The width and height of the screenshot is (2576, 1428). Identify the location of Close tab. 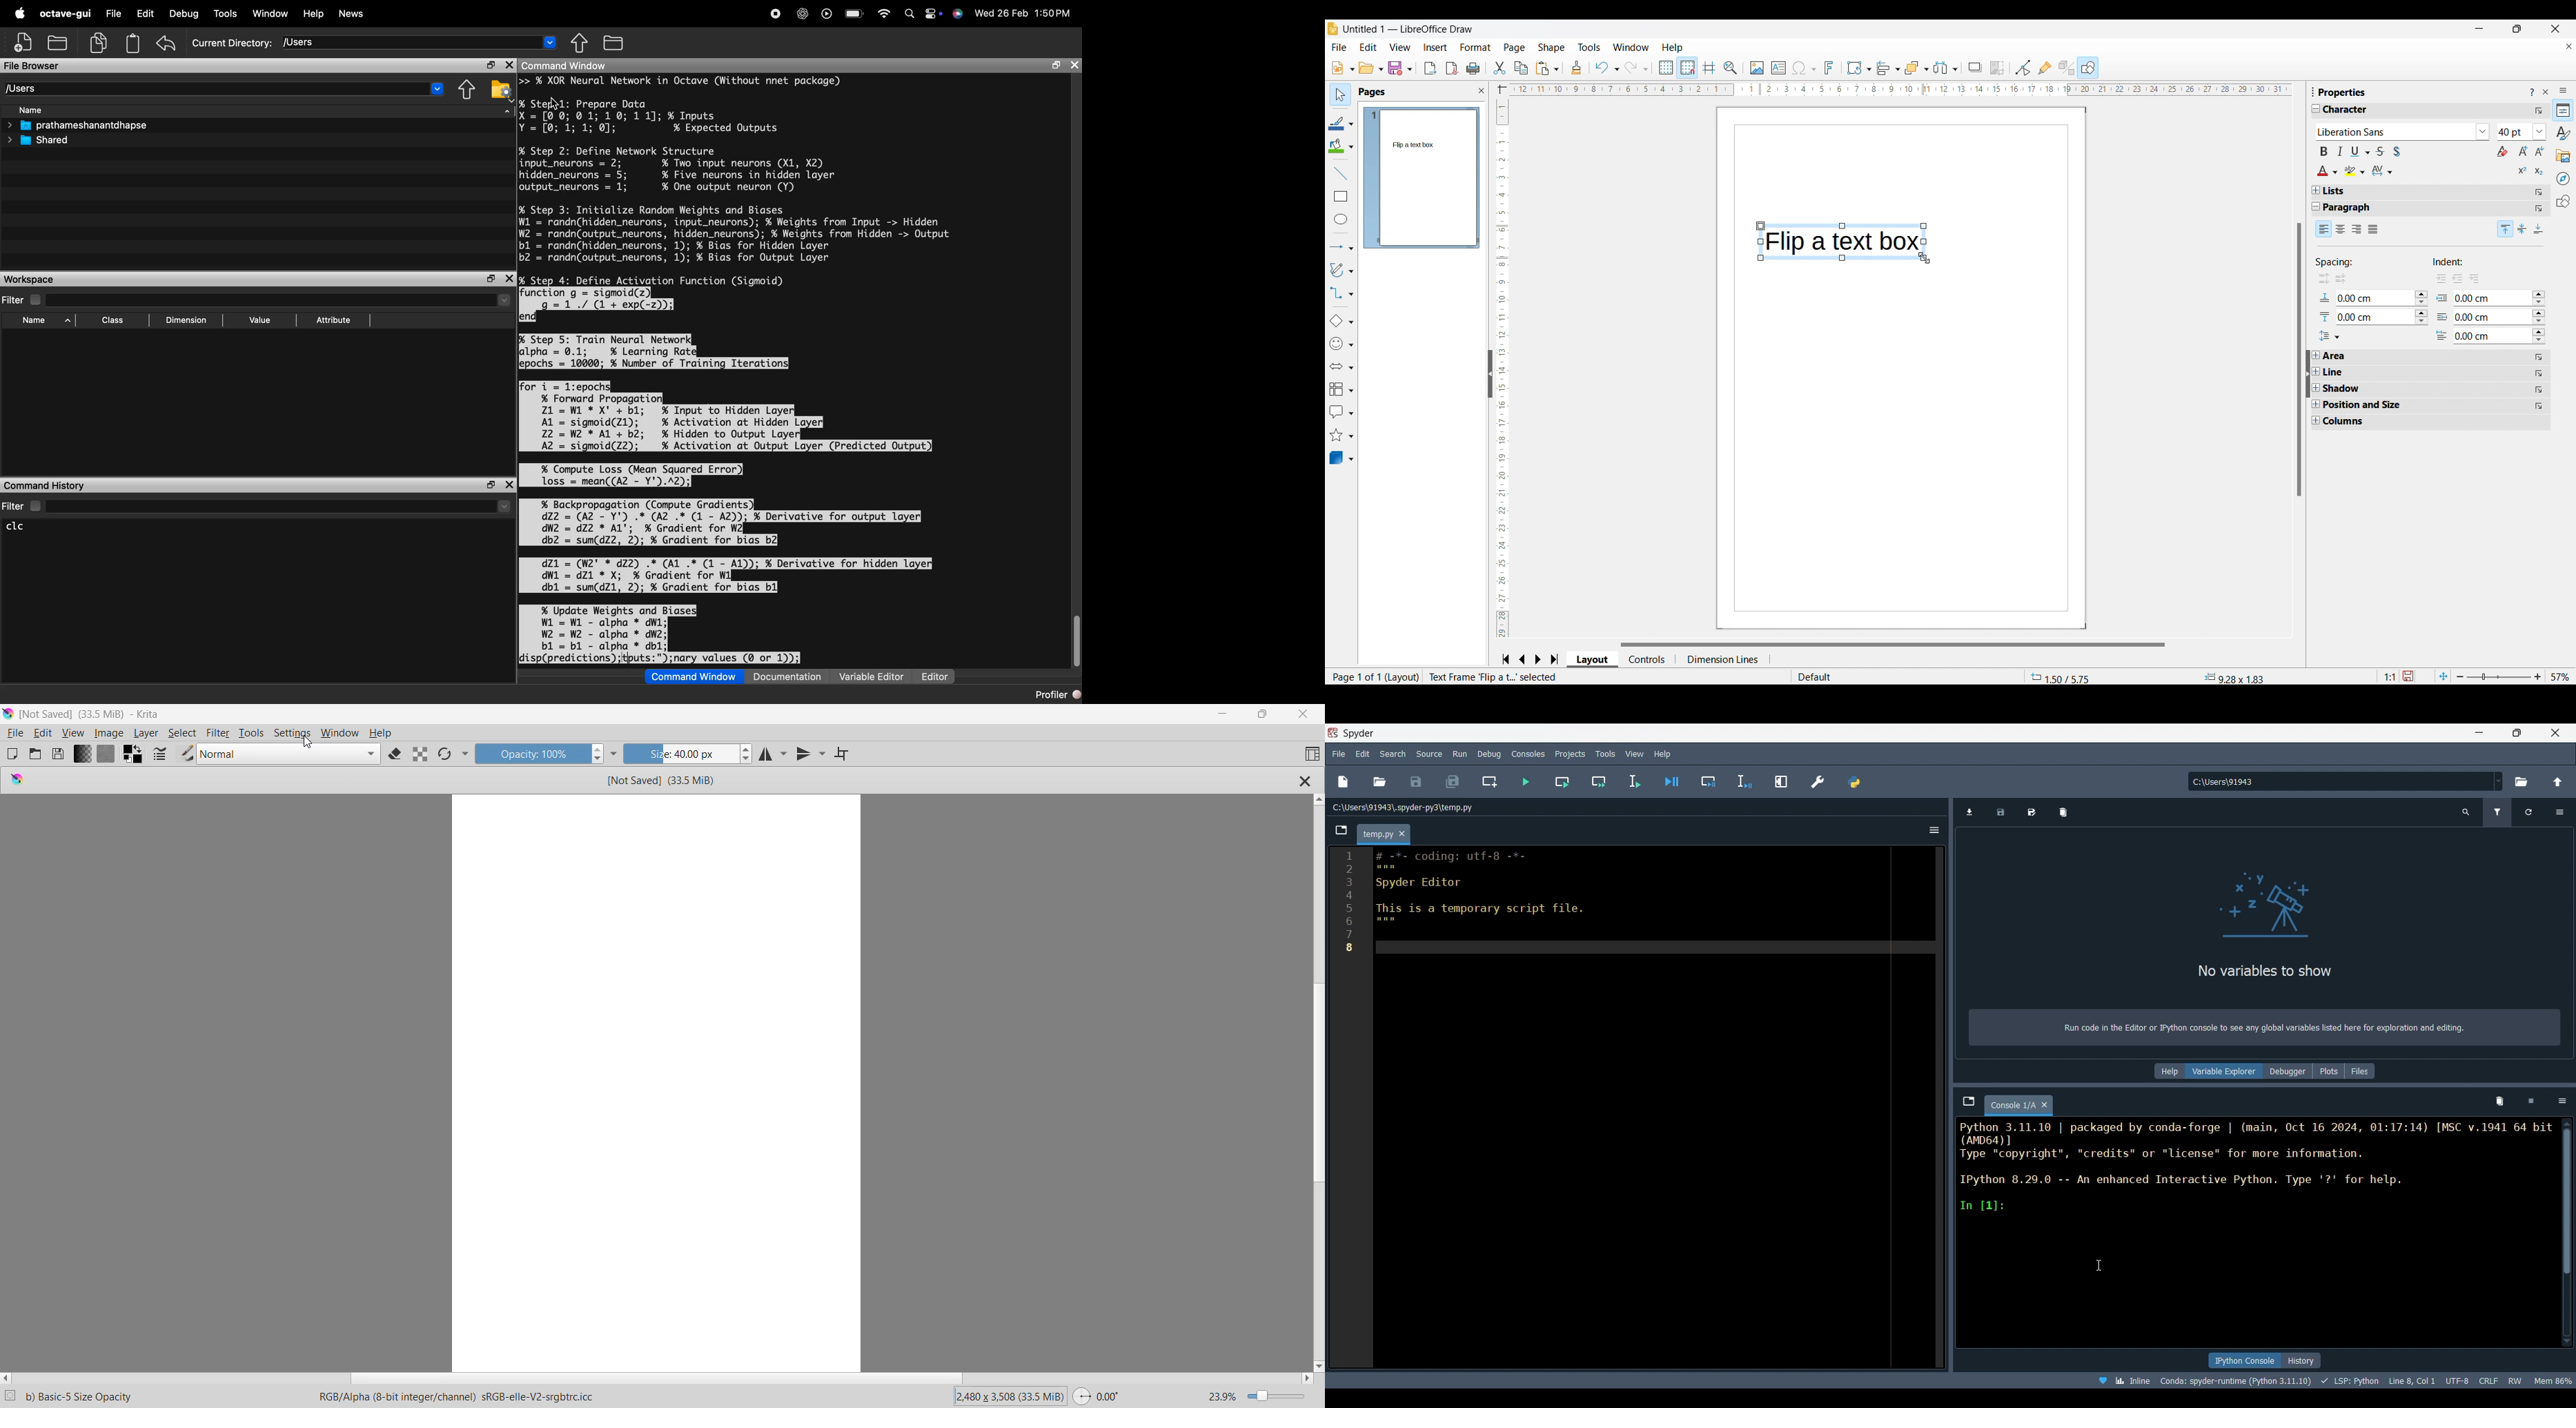
(1402, 834).